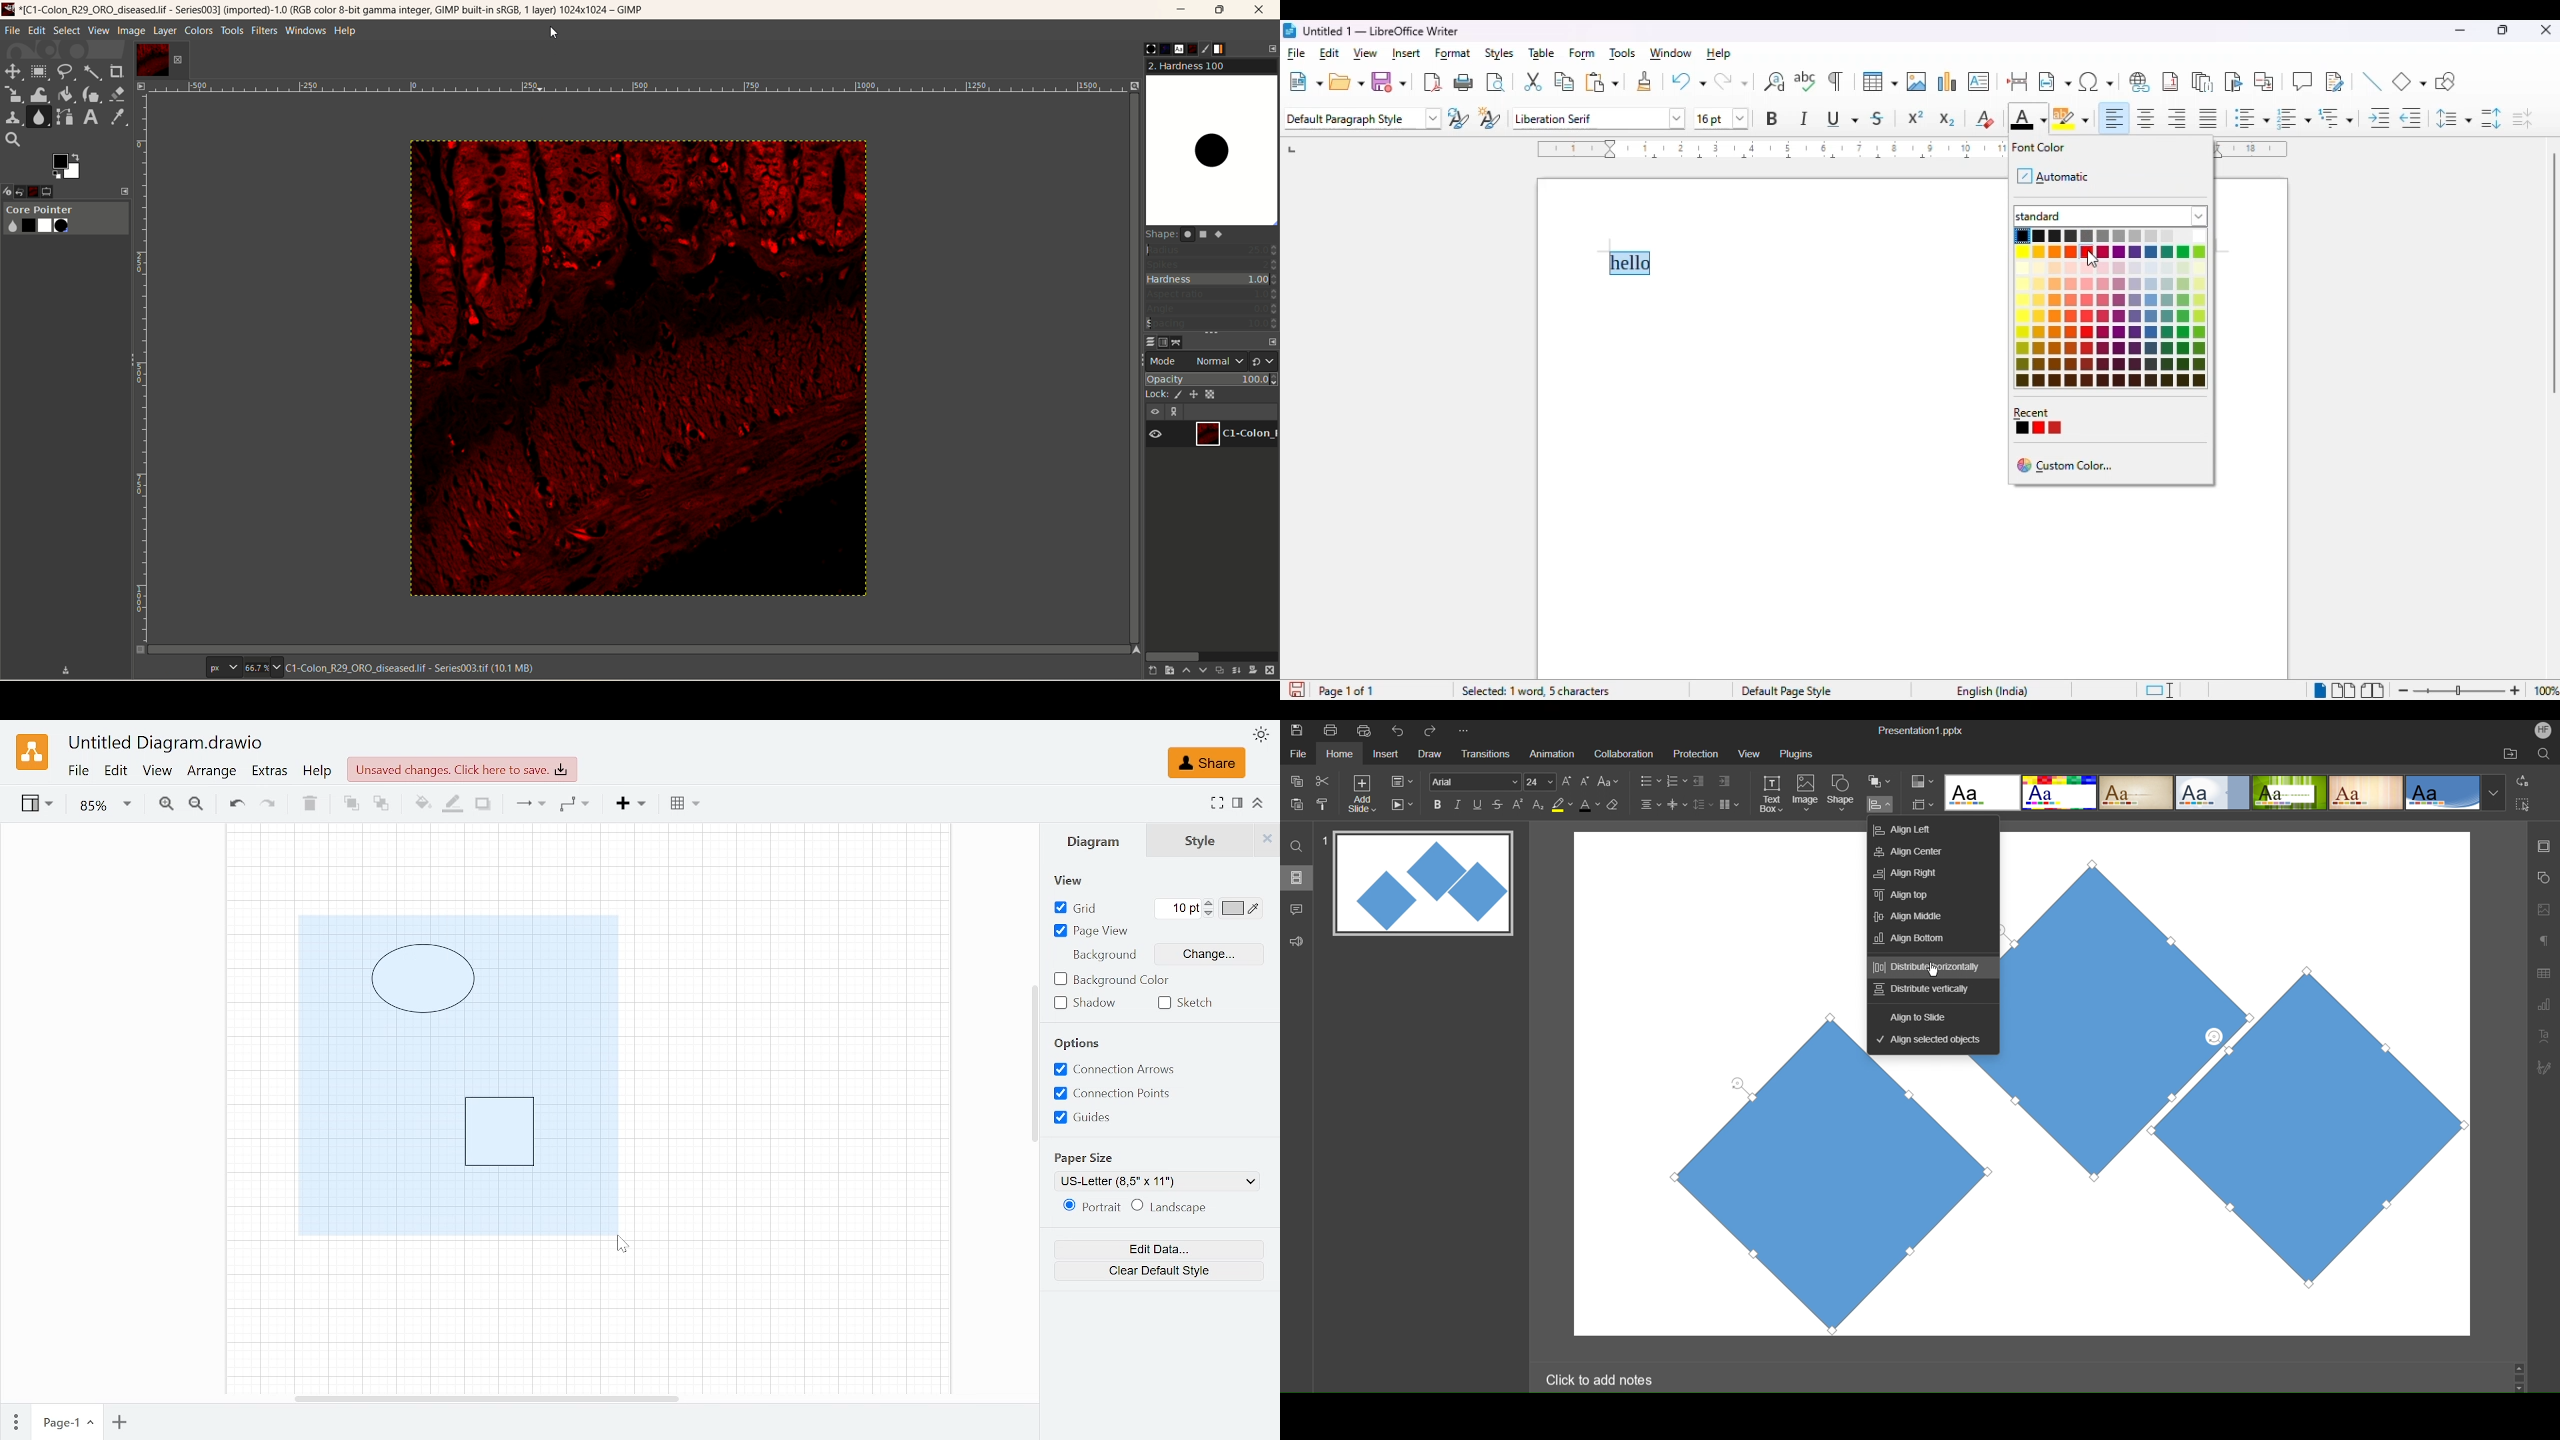 This screenshot has width=2576, height=1456. I want to click on Options, so click(1078, 1043).